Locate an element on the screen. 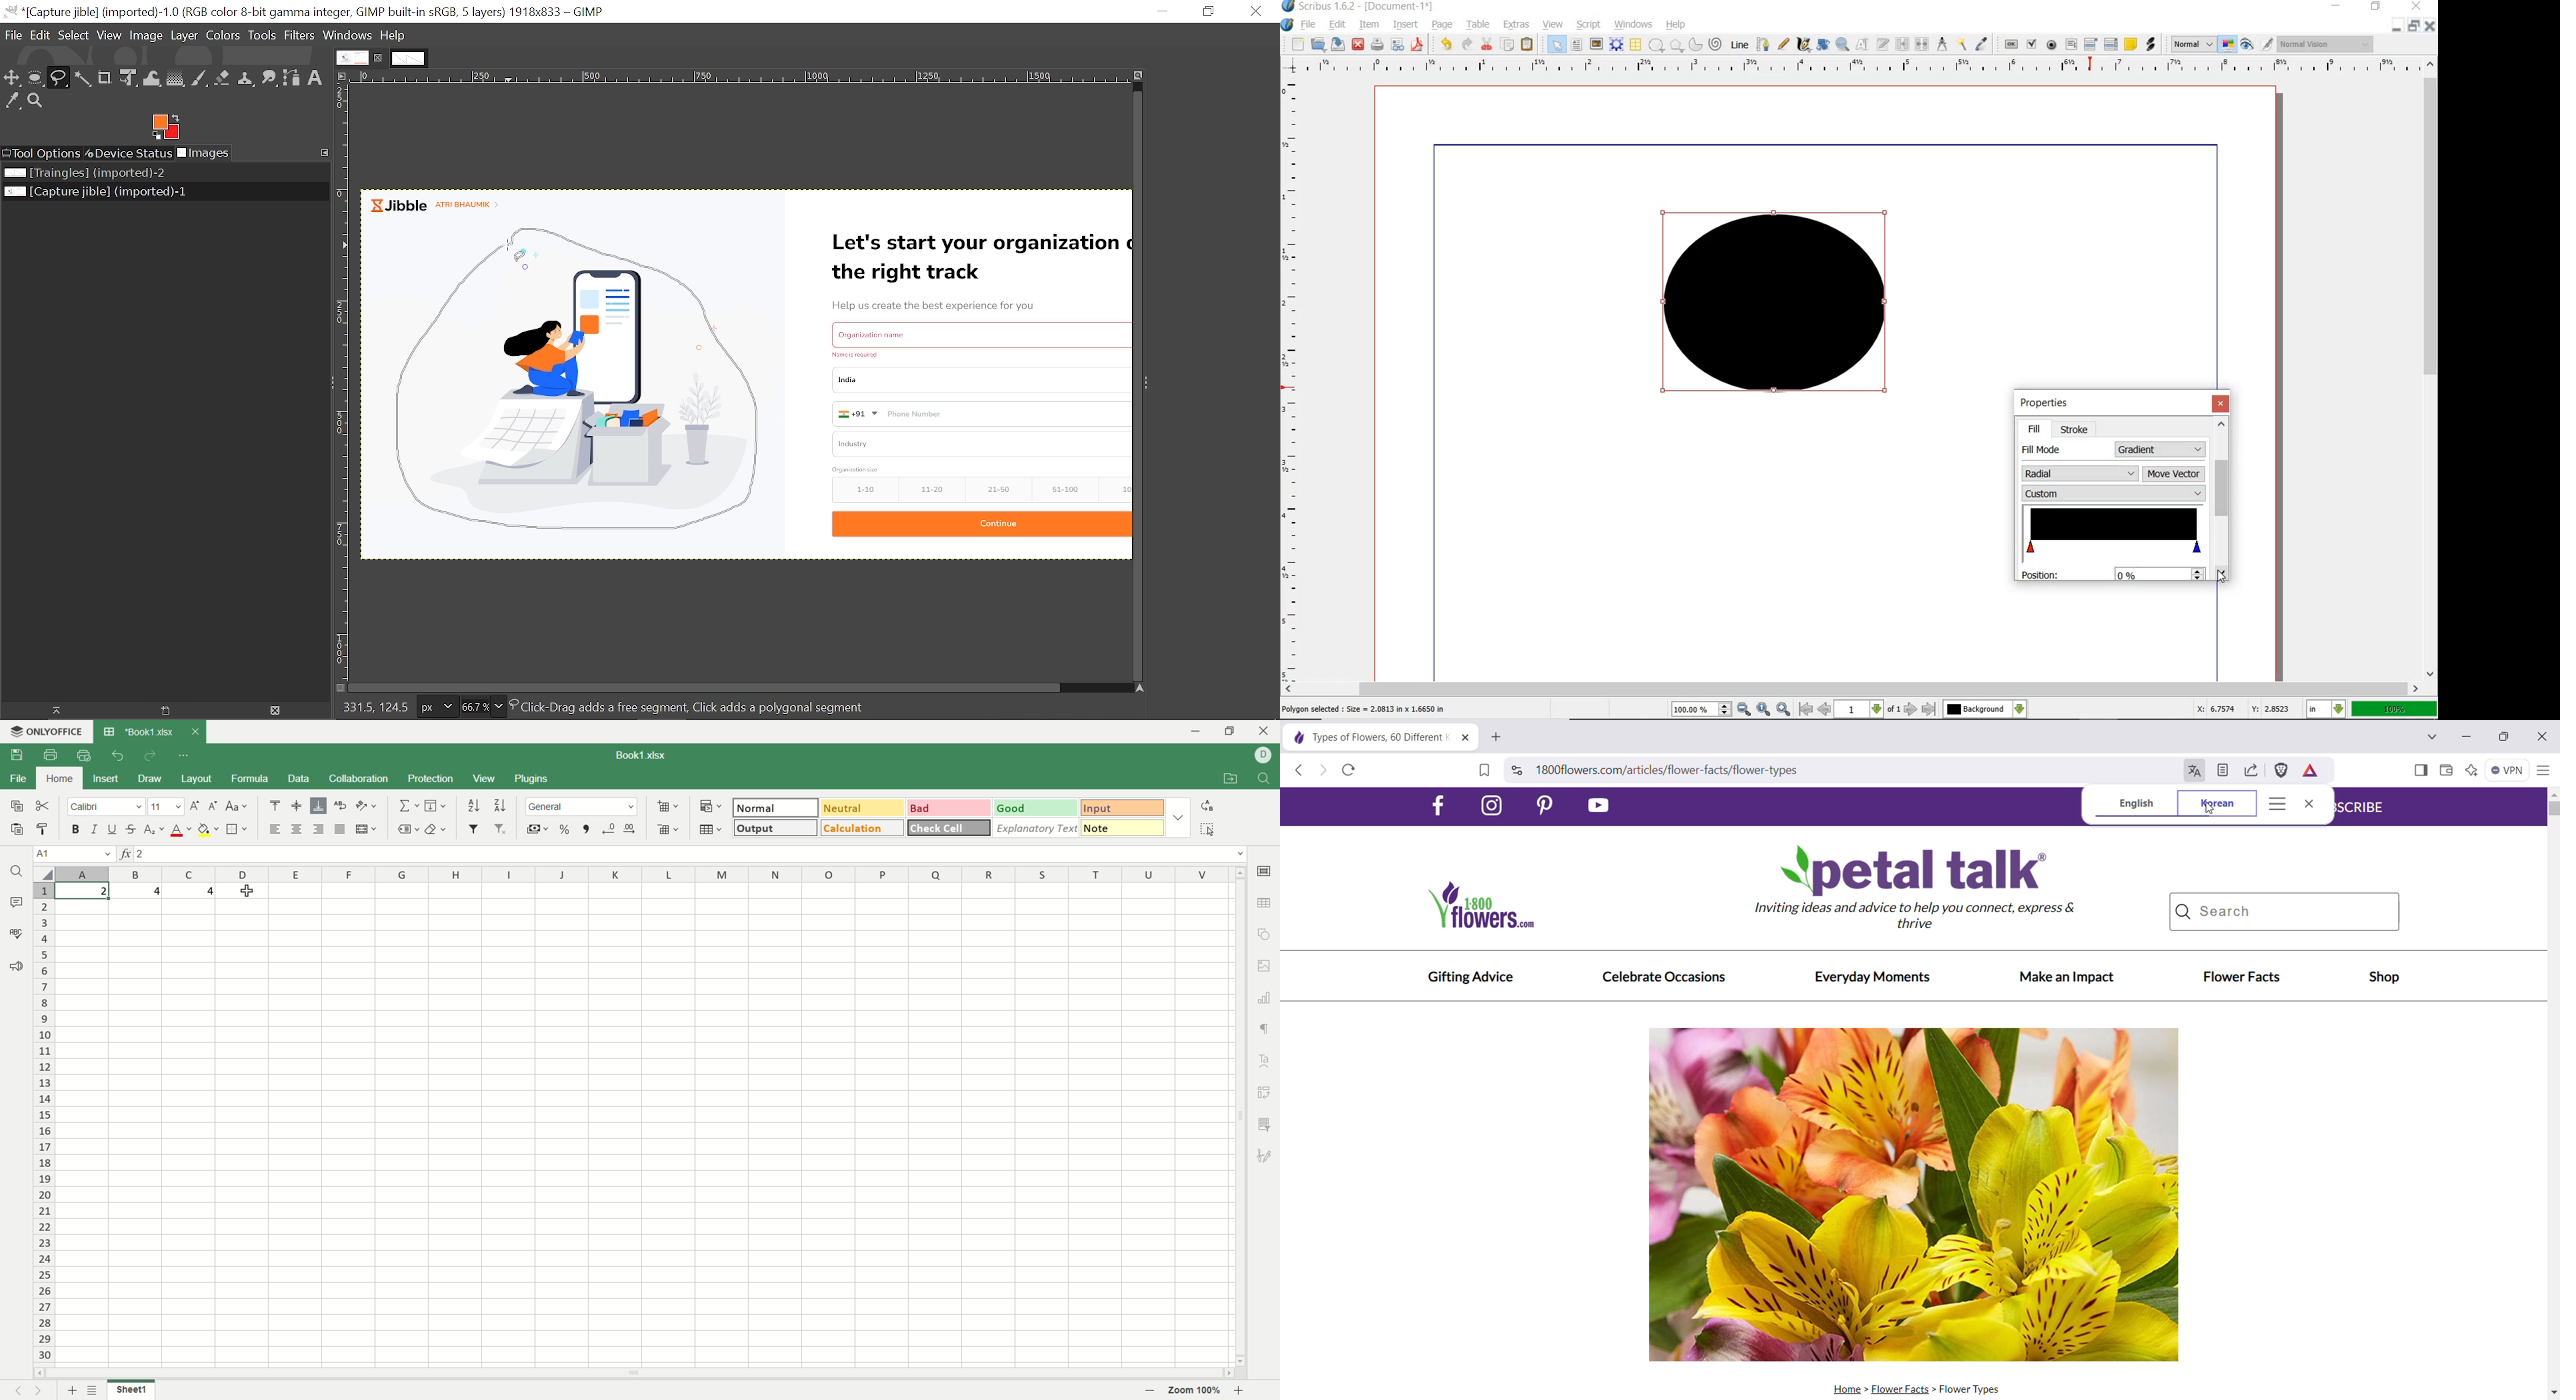 The height and width of the screenshot is (1400, 2576). options is located at coordinates (1177, 819).